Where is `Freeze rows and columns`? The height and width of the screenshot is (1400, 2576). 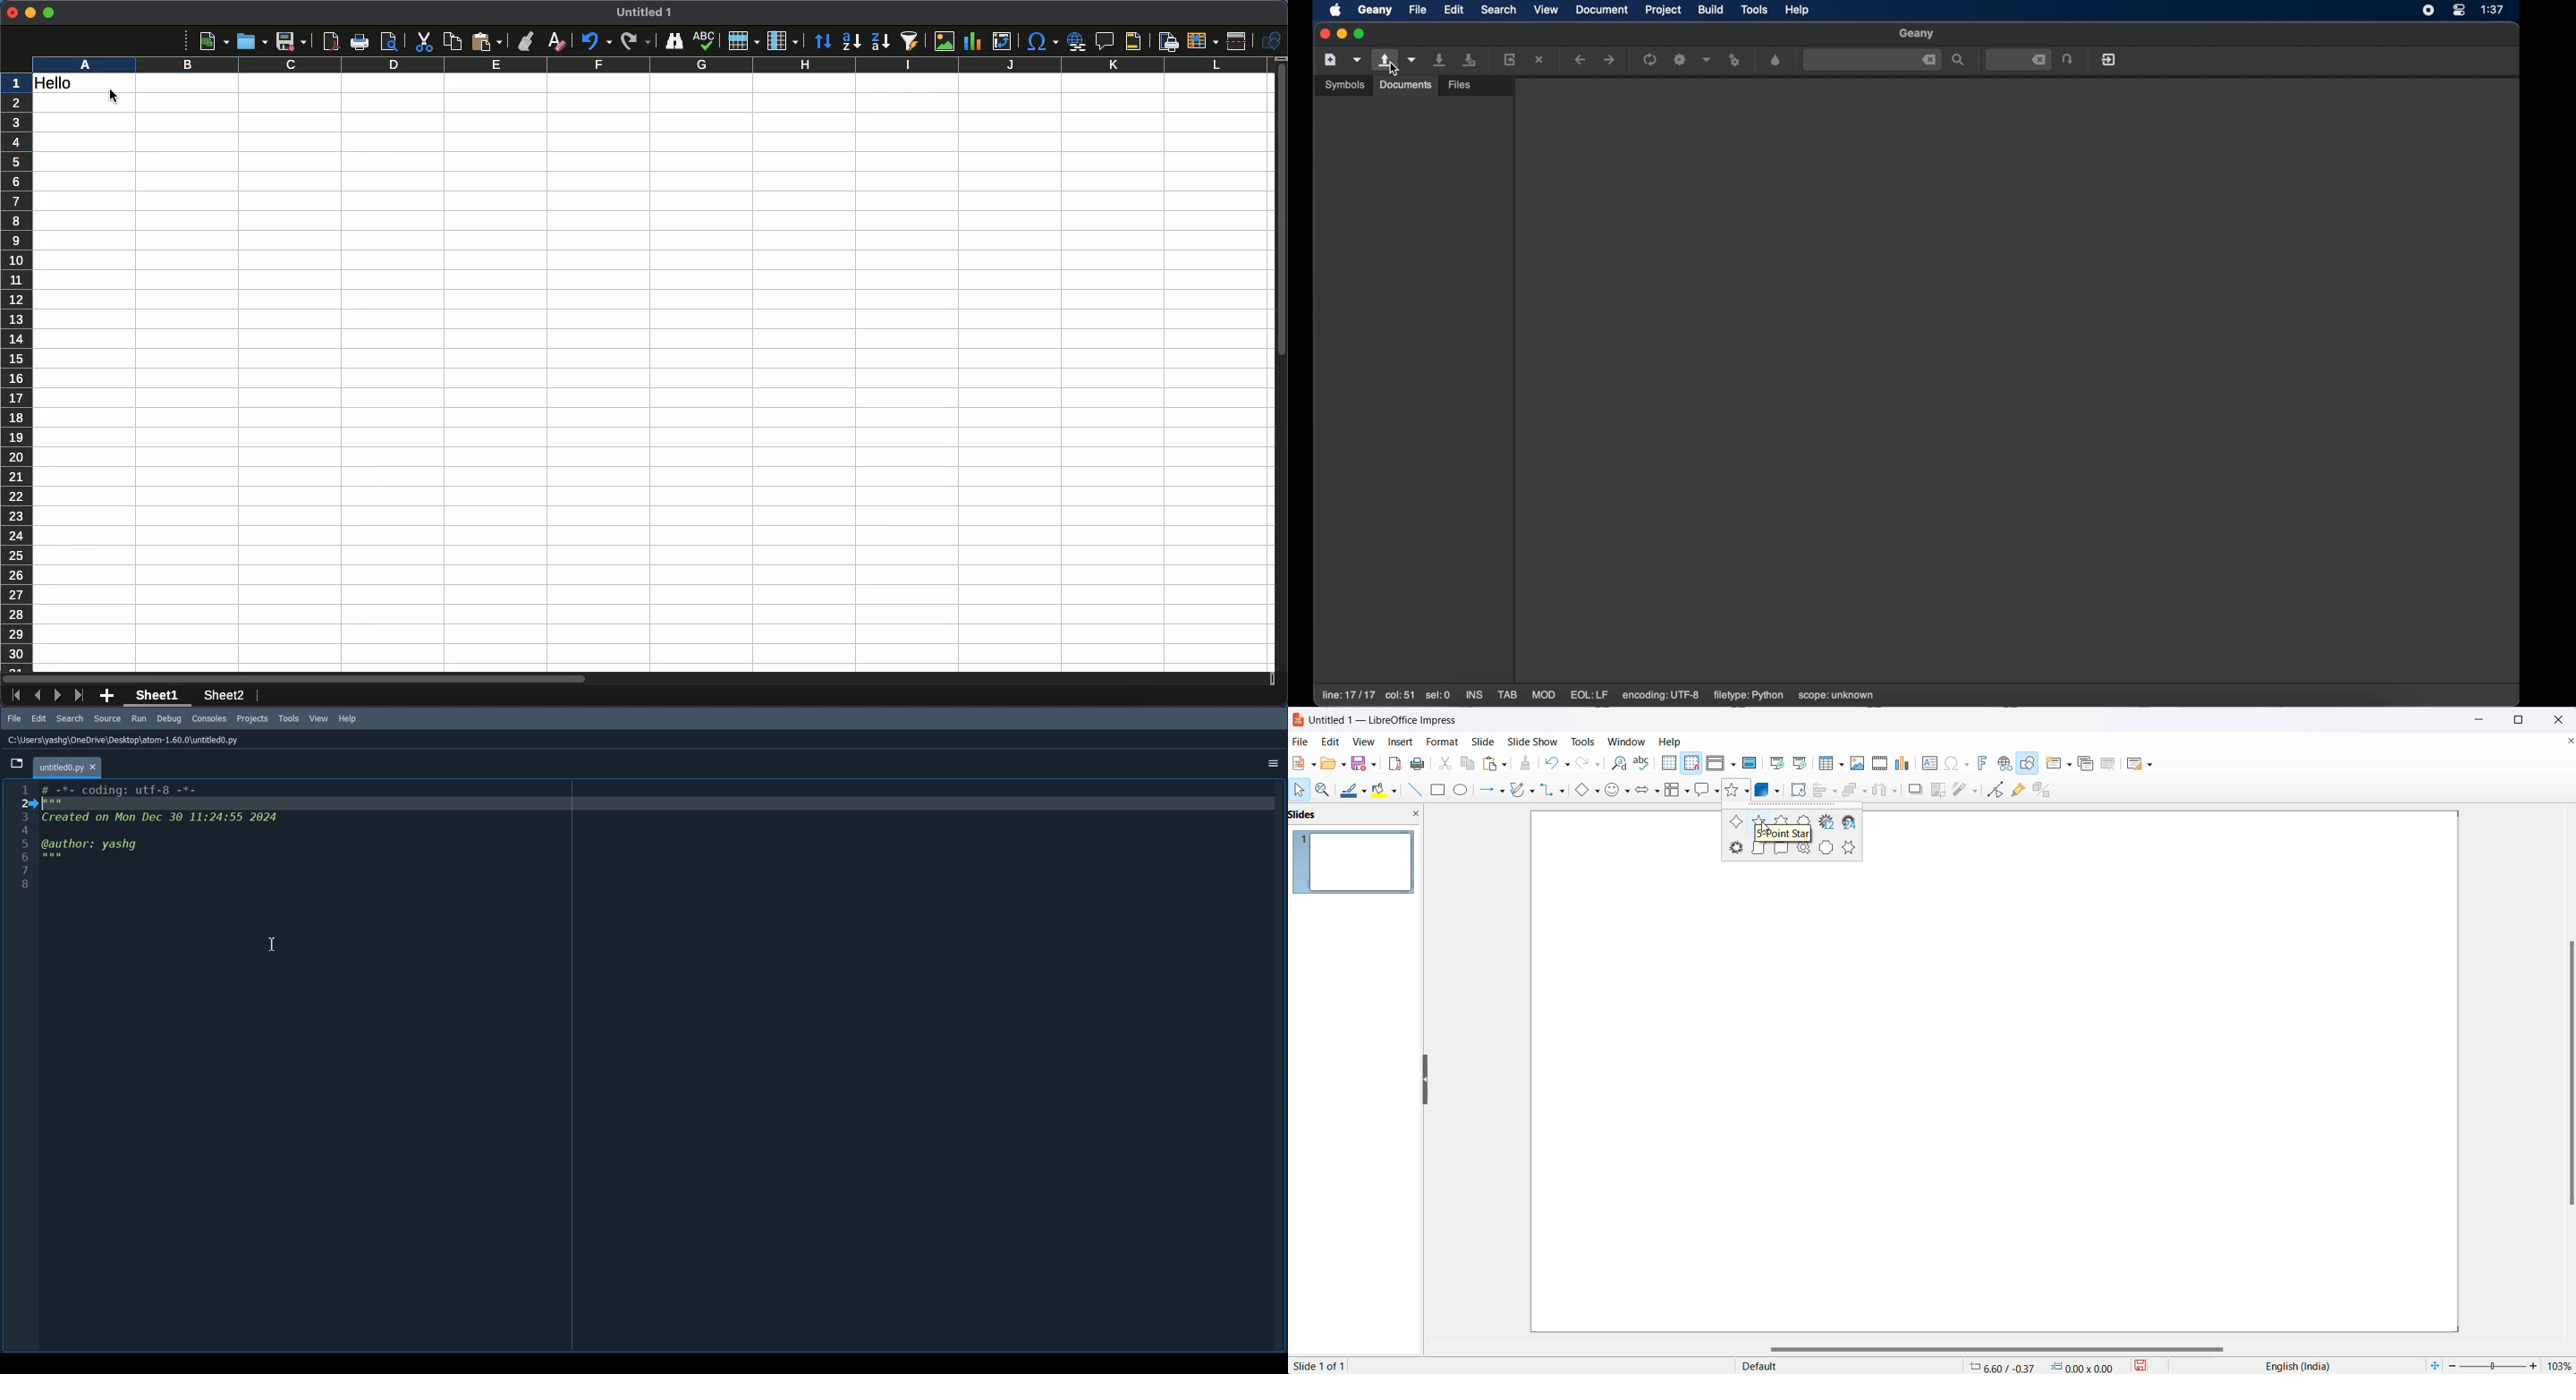
Freeze rows and columns is located at coordinates (1203, 39).